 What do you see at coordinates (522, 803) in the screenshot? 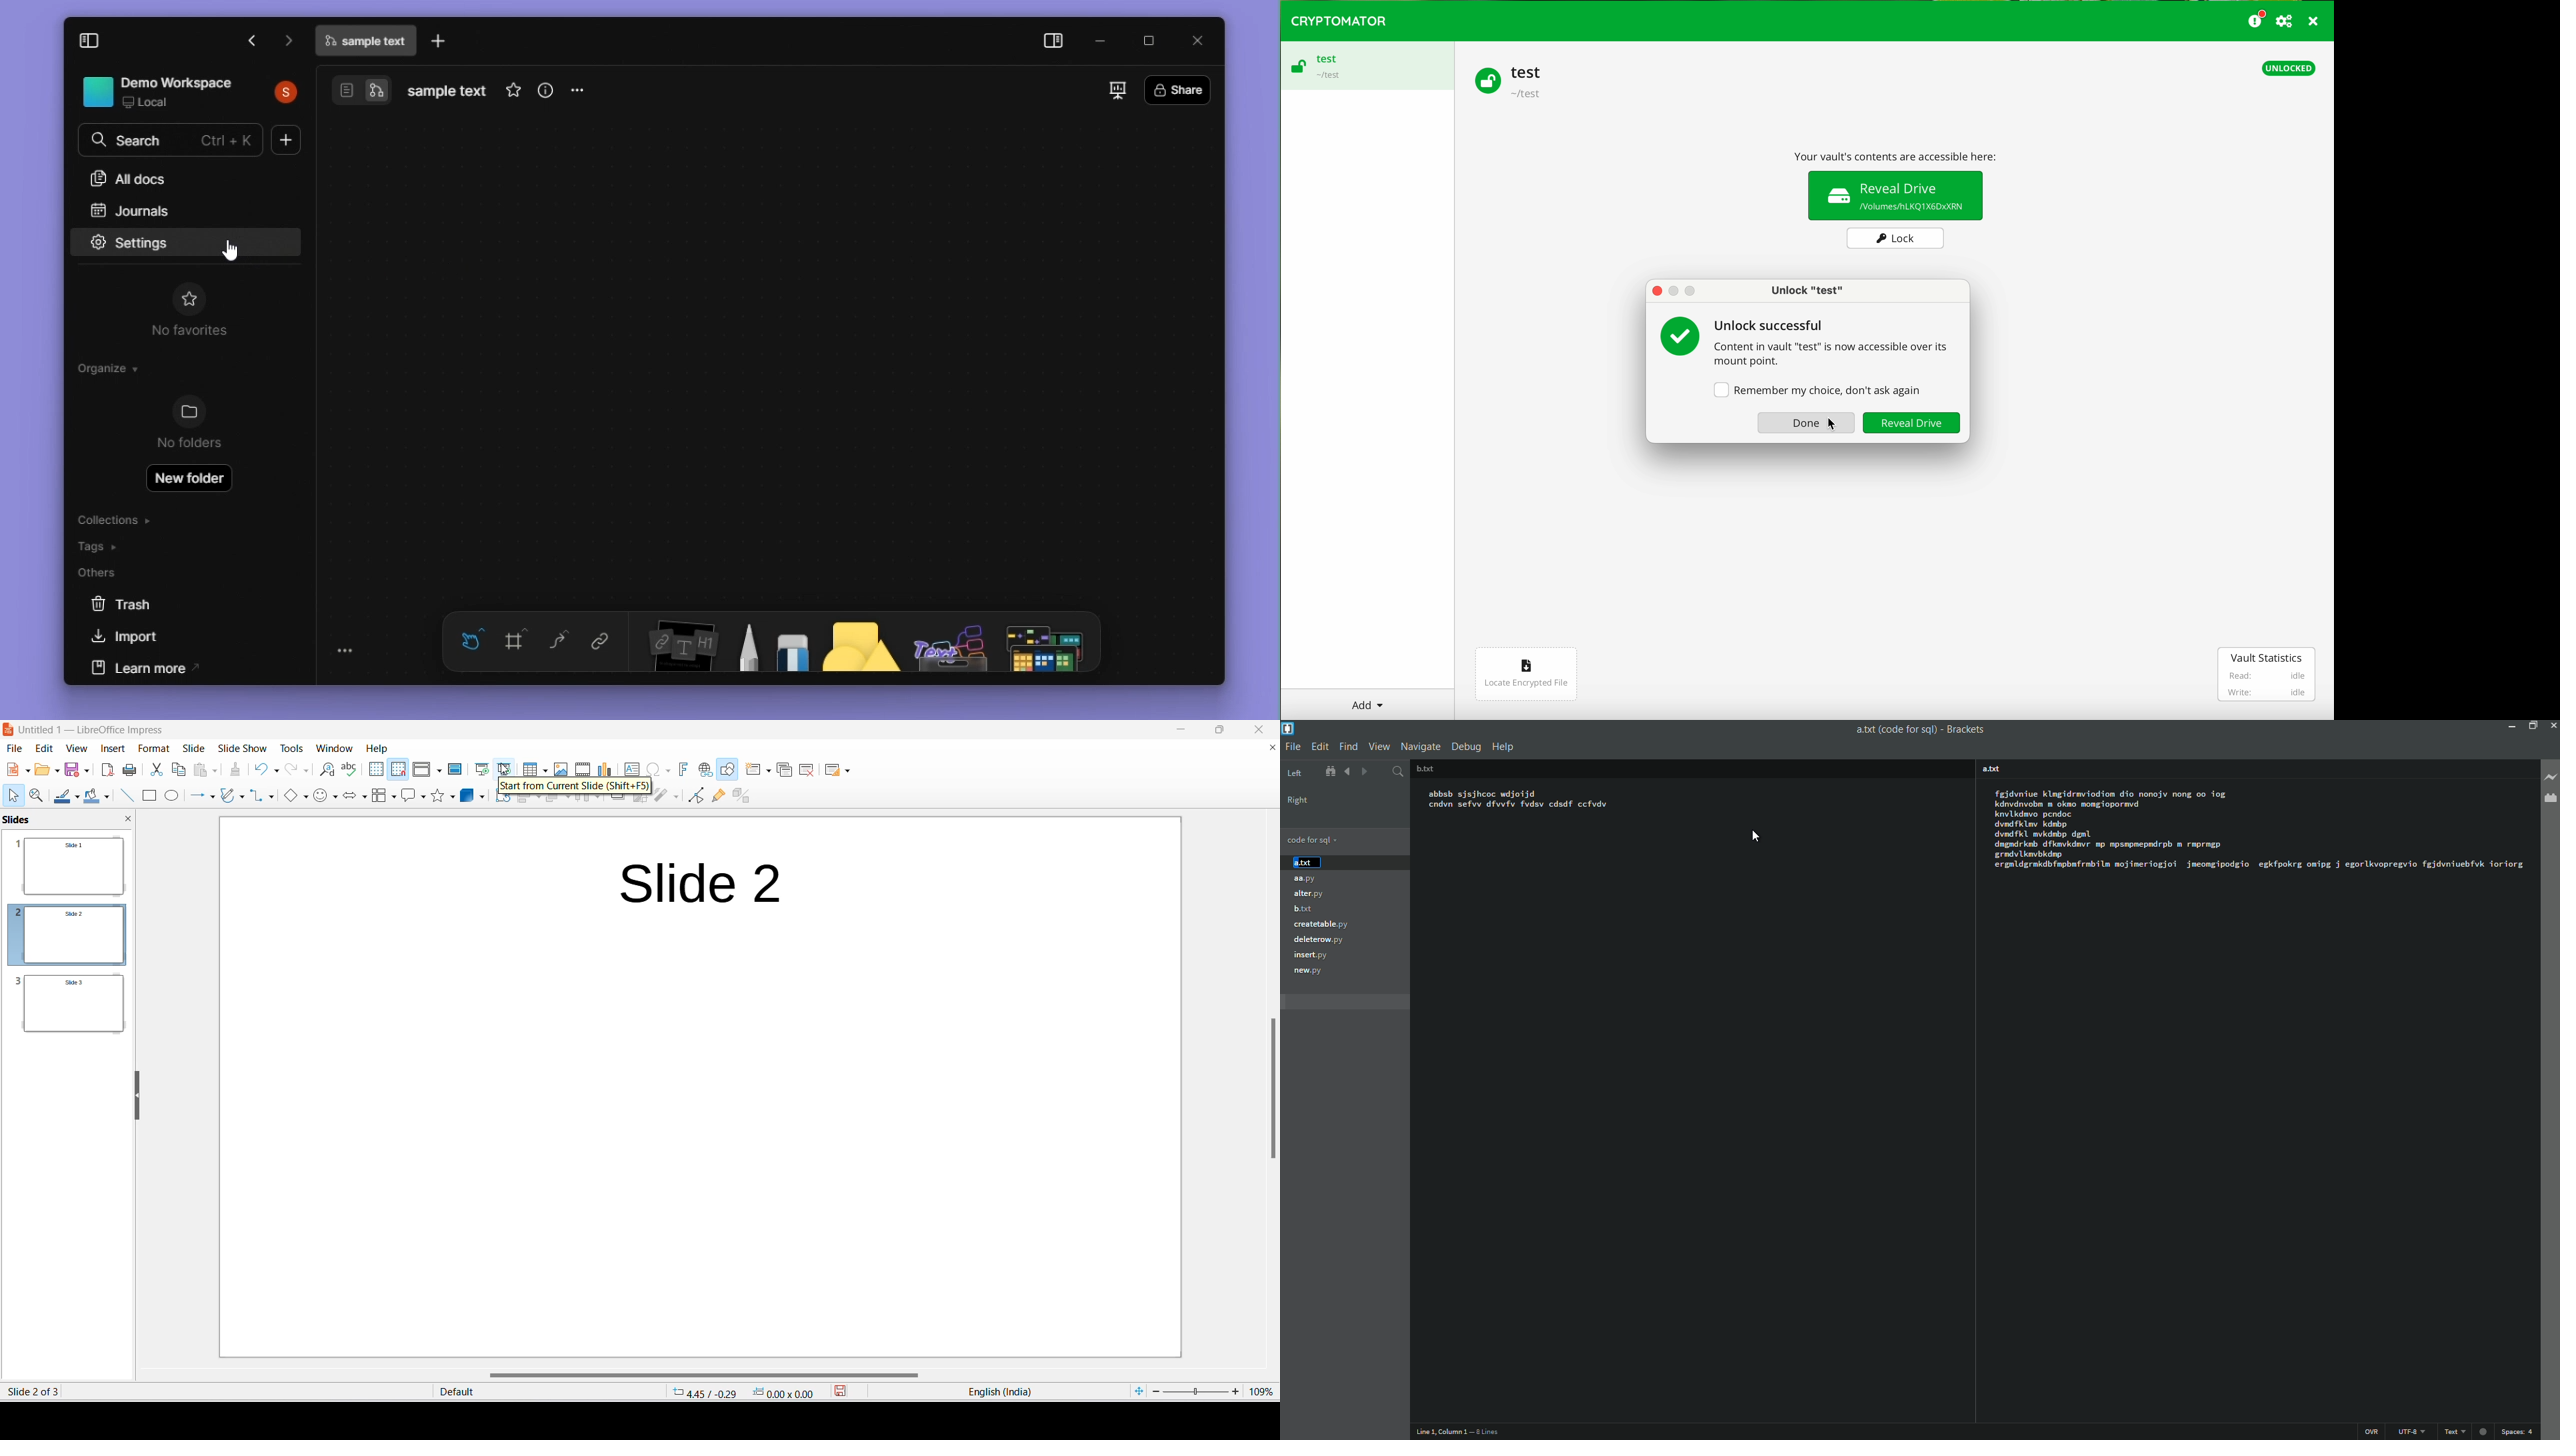
I see `align` at bounding box center [522, 803].